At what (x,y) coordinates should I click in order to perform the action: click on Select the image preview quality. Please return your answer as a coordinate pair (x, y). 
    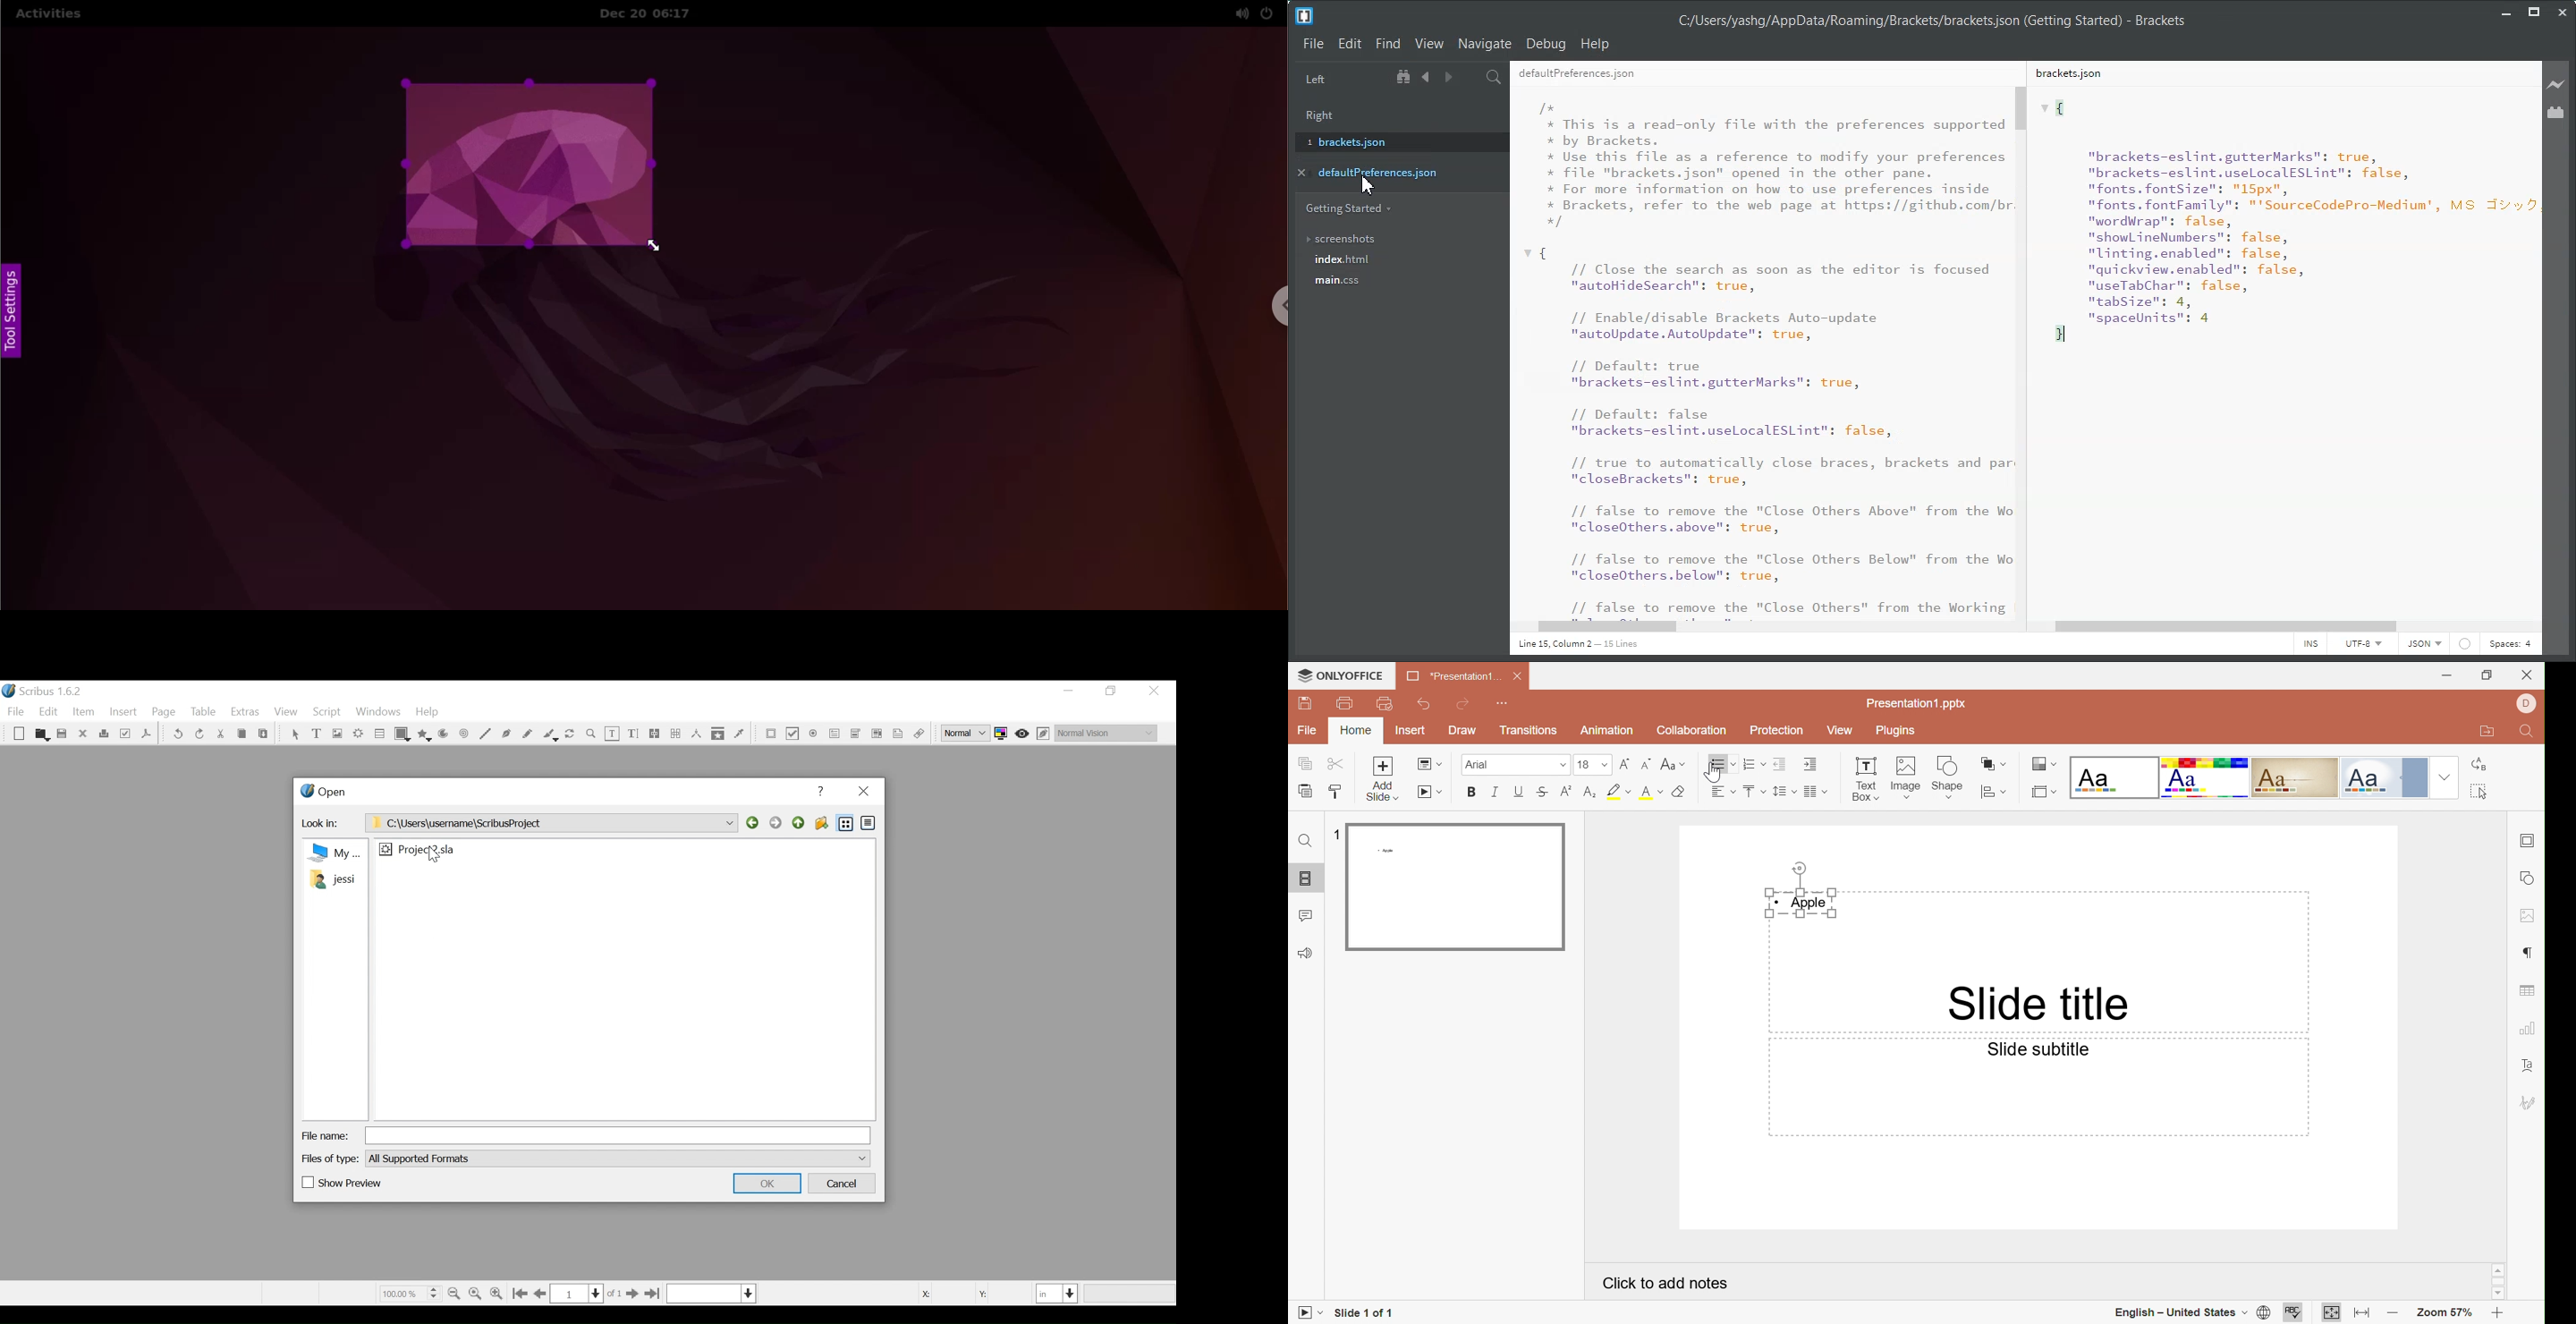
    Looking at the image, I should click on (968, 733).